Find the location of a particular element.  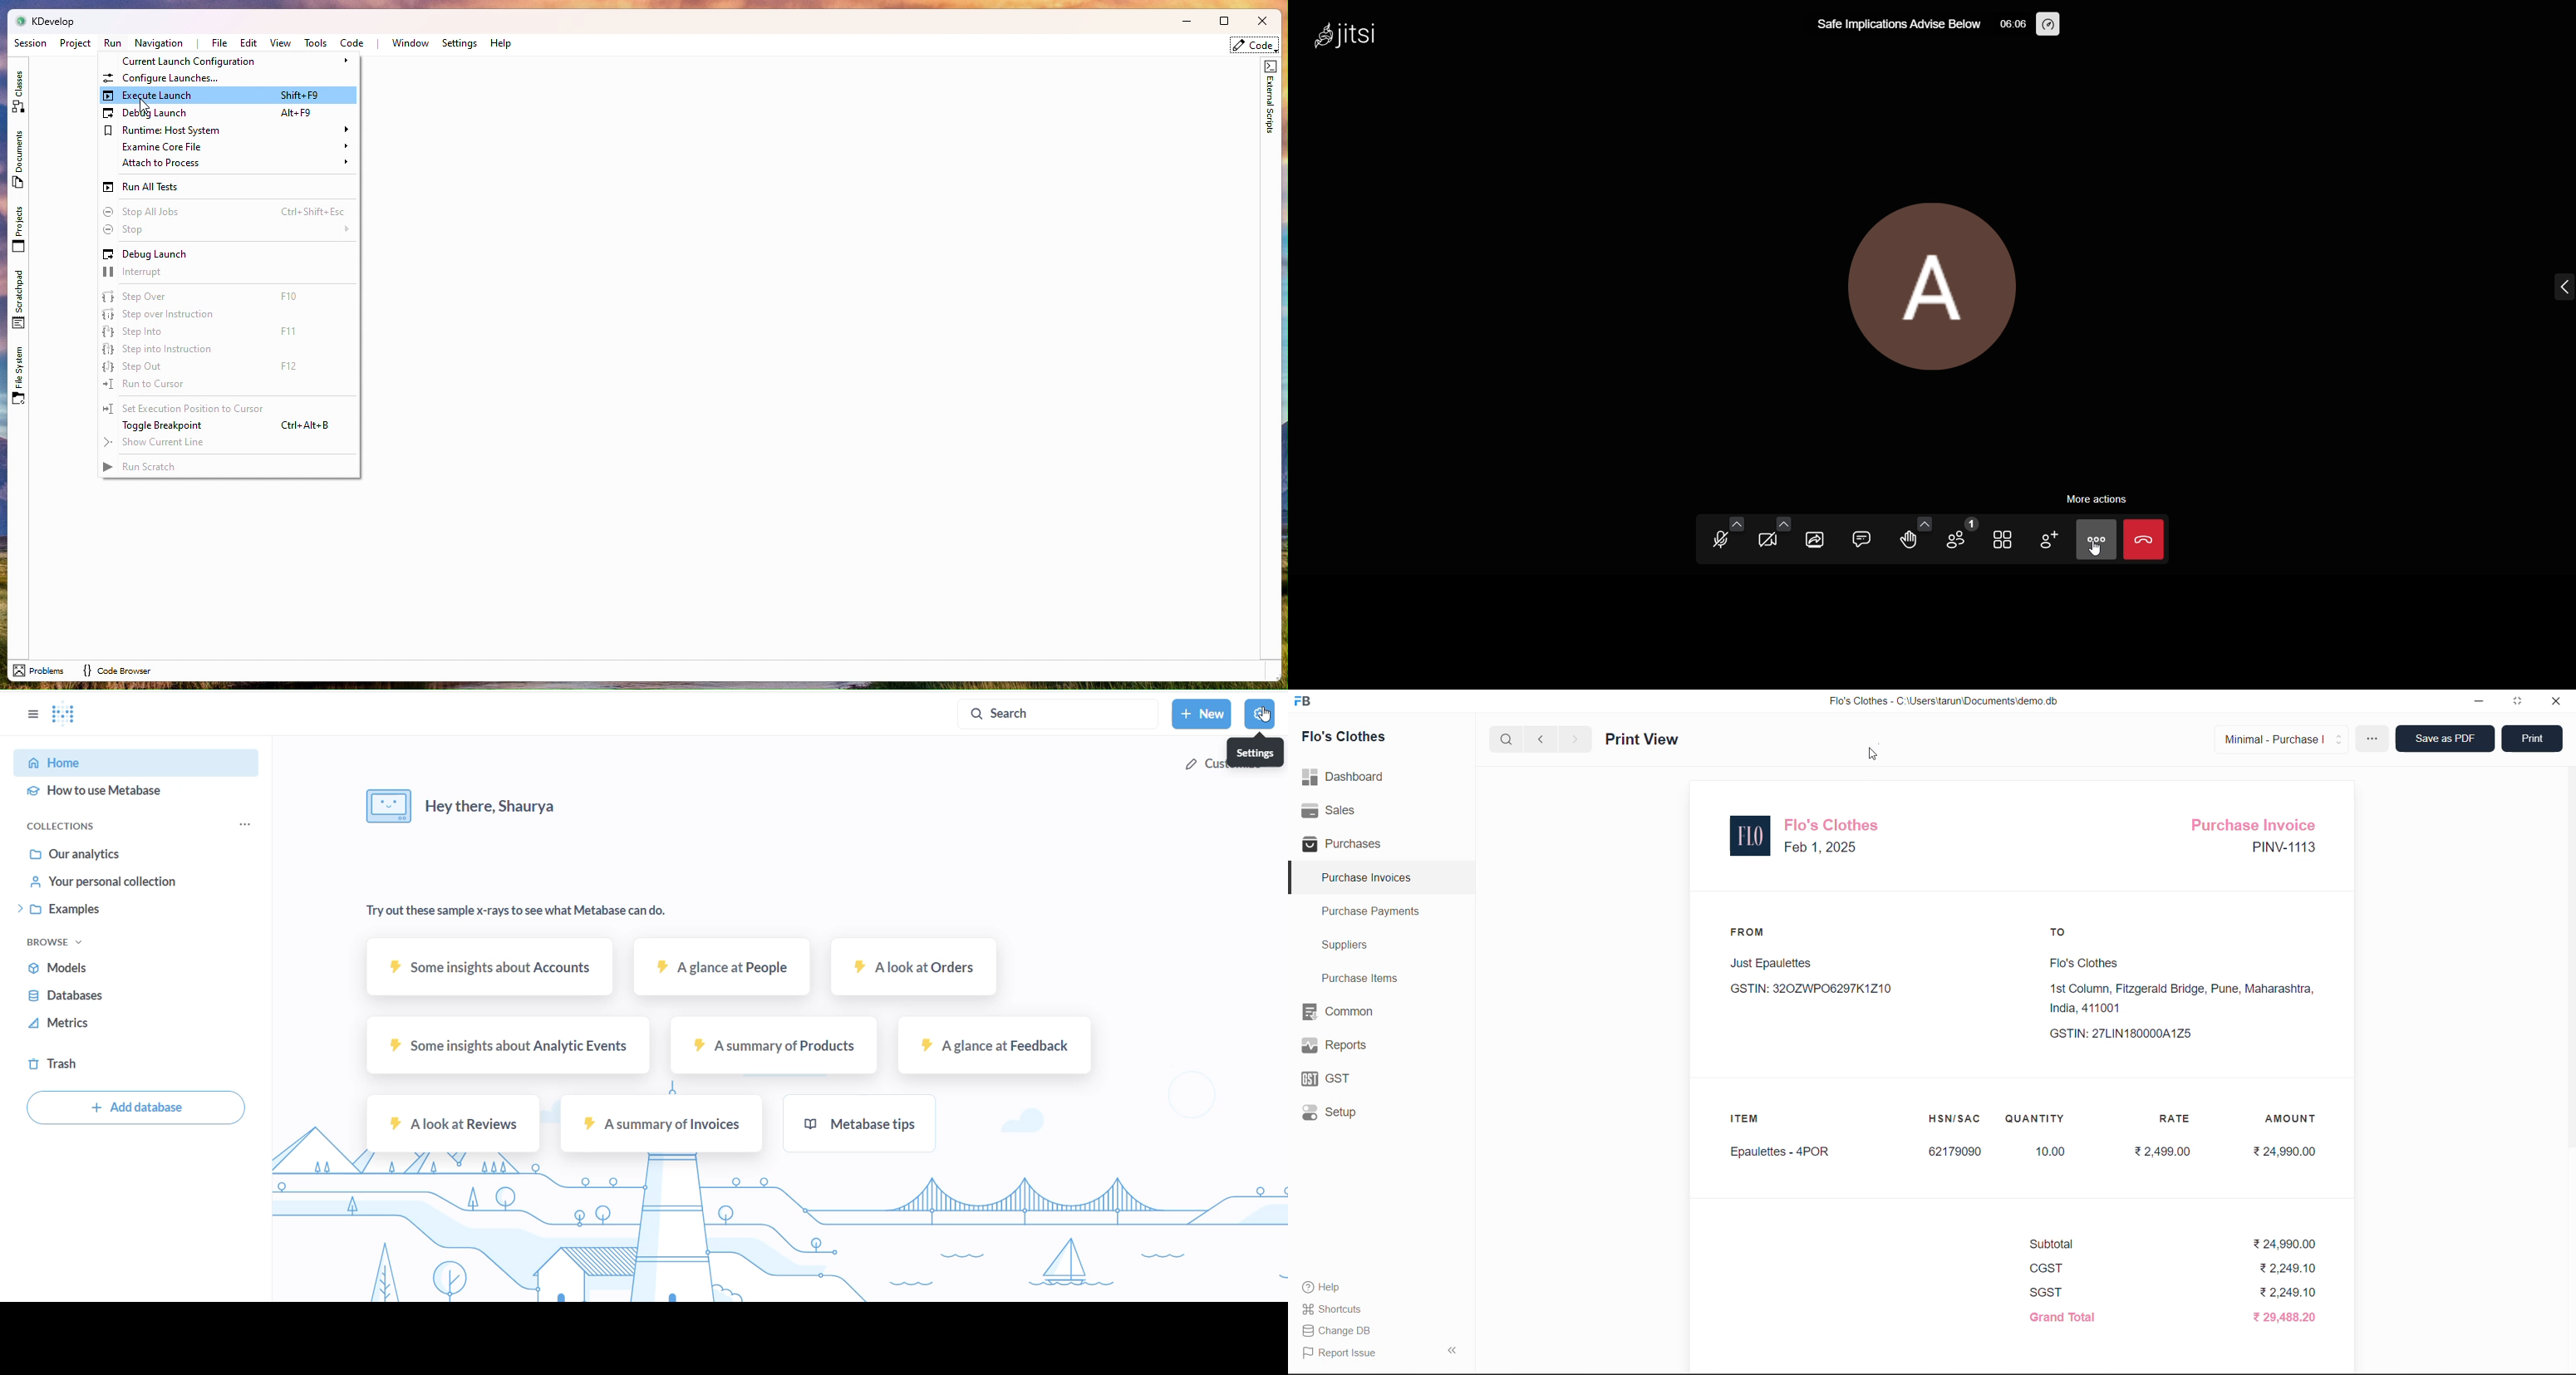

settings  is located at coordinates (1258, 752).